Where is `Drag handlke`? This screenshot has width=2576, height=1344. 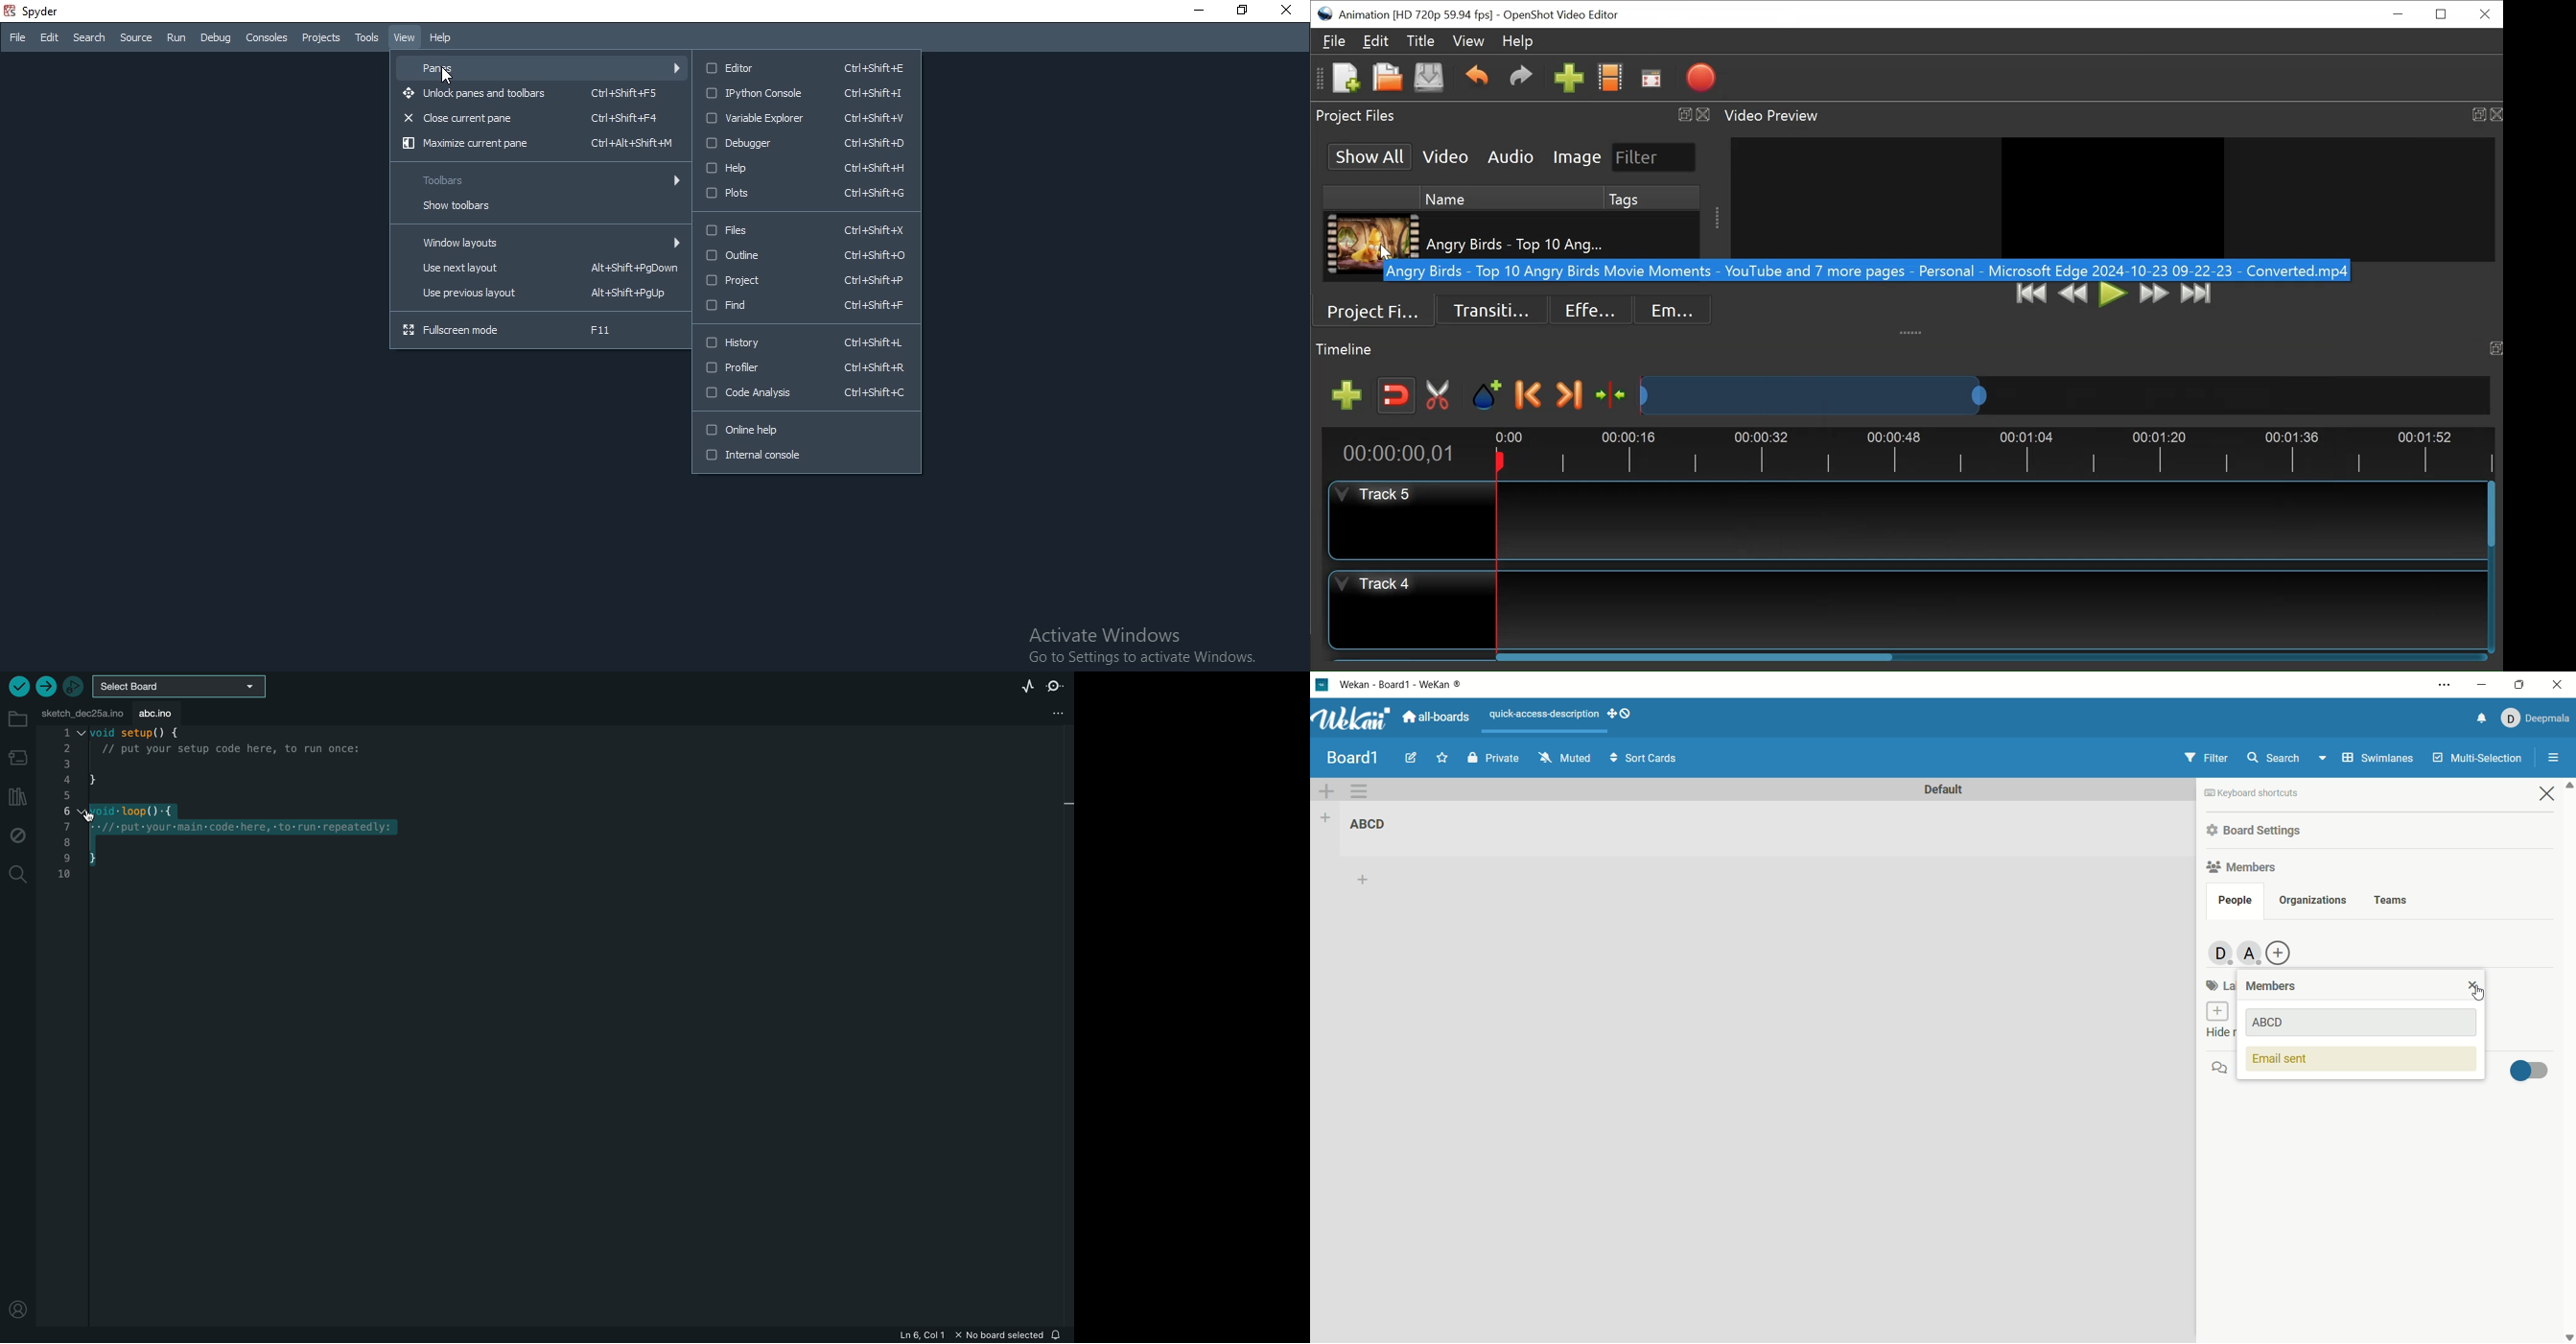 Drag handlke is located at coordinates (1717, 216).